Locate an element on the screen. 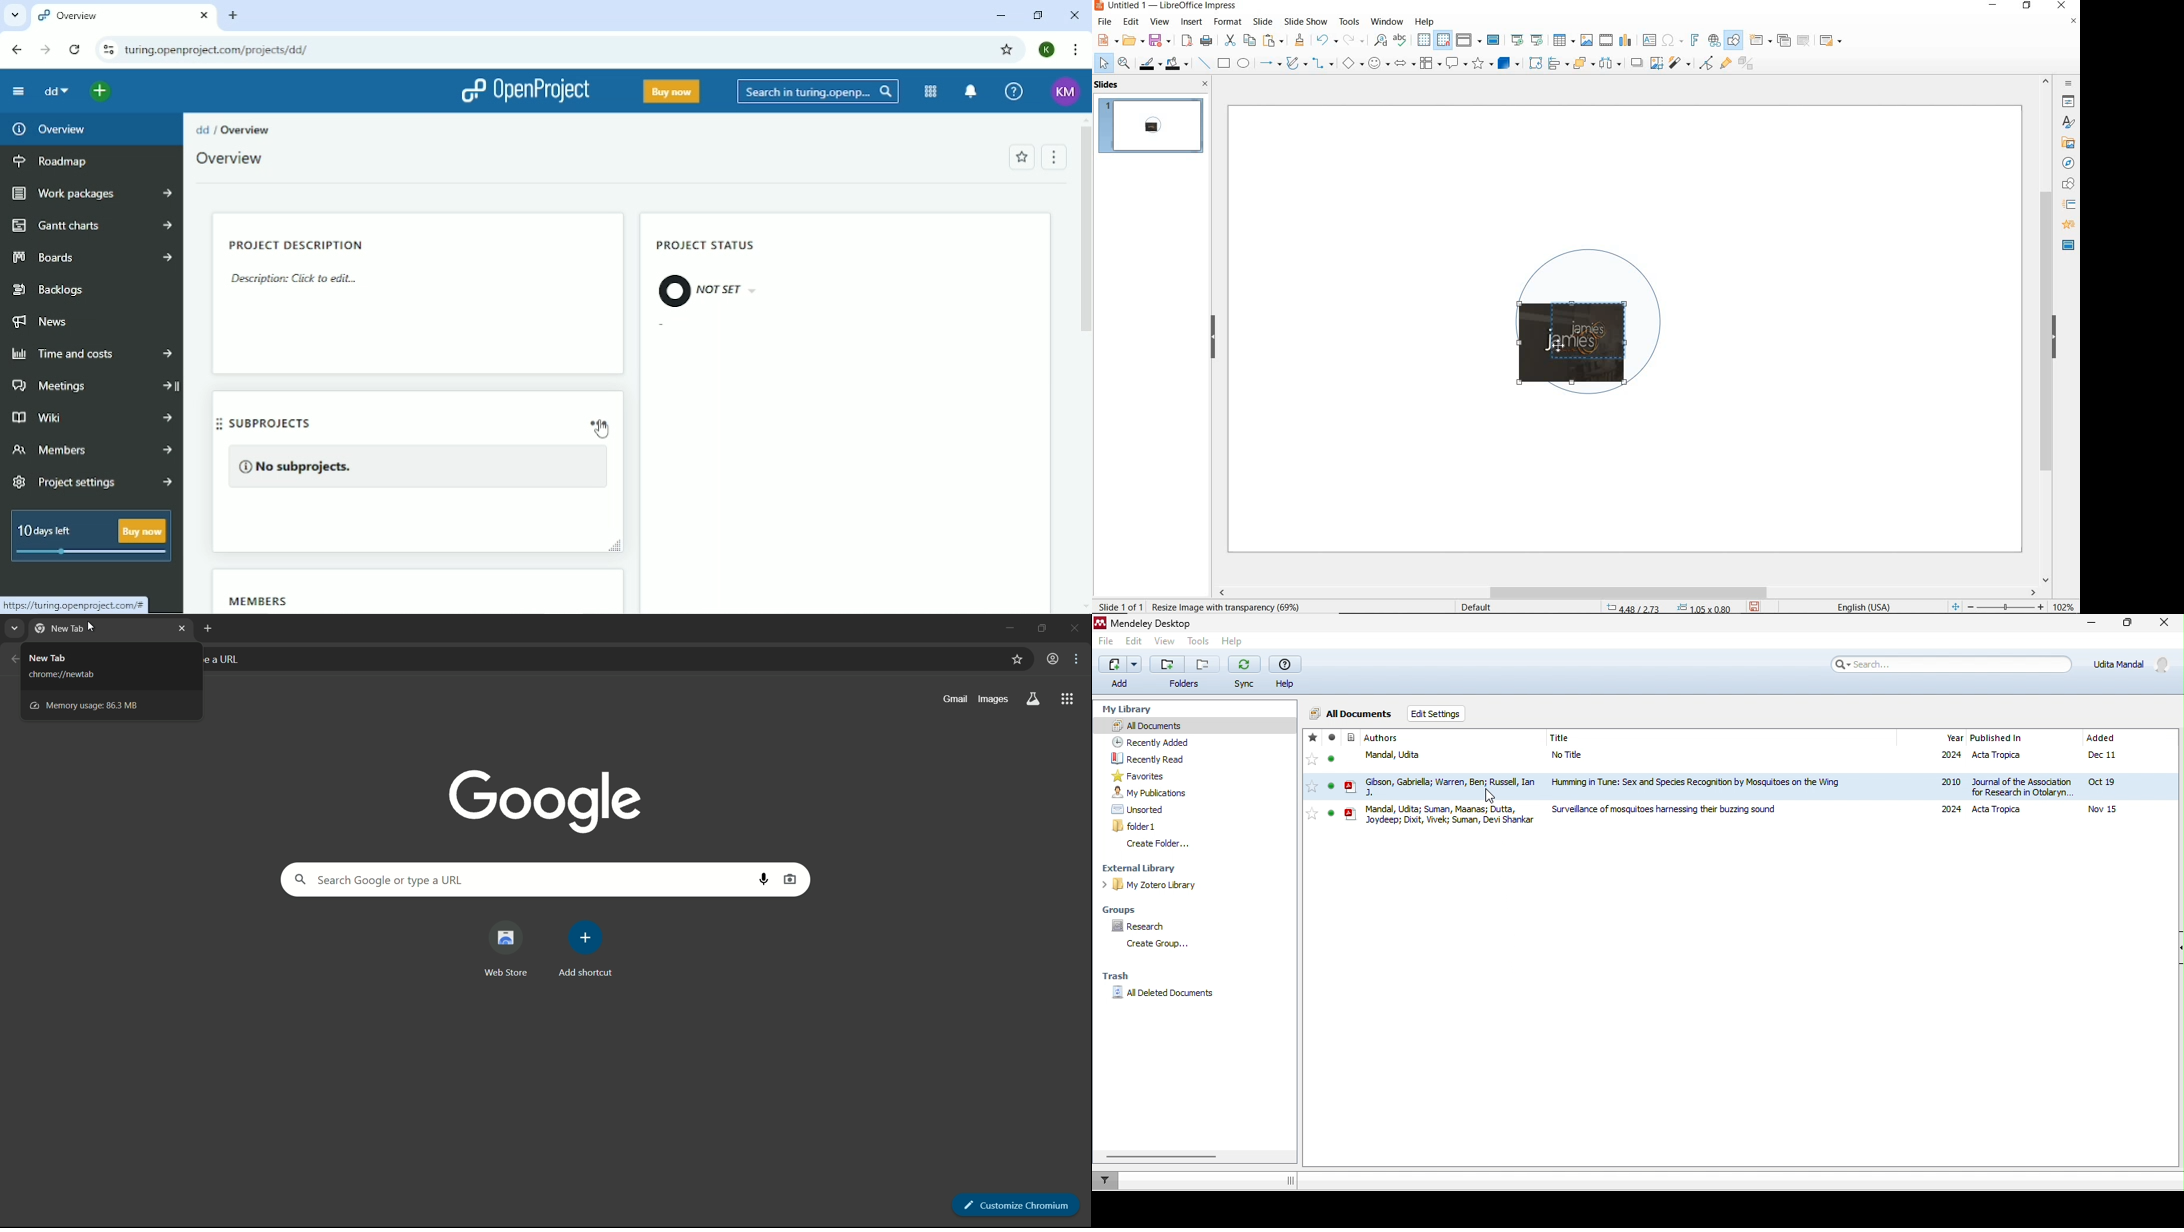 Image resolution: width=2184 pixels, height=1232 pixels. images is located at coordinates (991, 699).